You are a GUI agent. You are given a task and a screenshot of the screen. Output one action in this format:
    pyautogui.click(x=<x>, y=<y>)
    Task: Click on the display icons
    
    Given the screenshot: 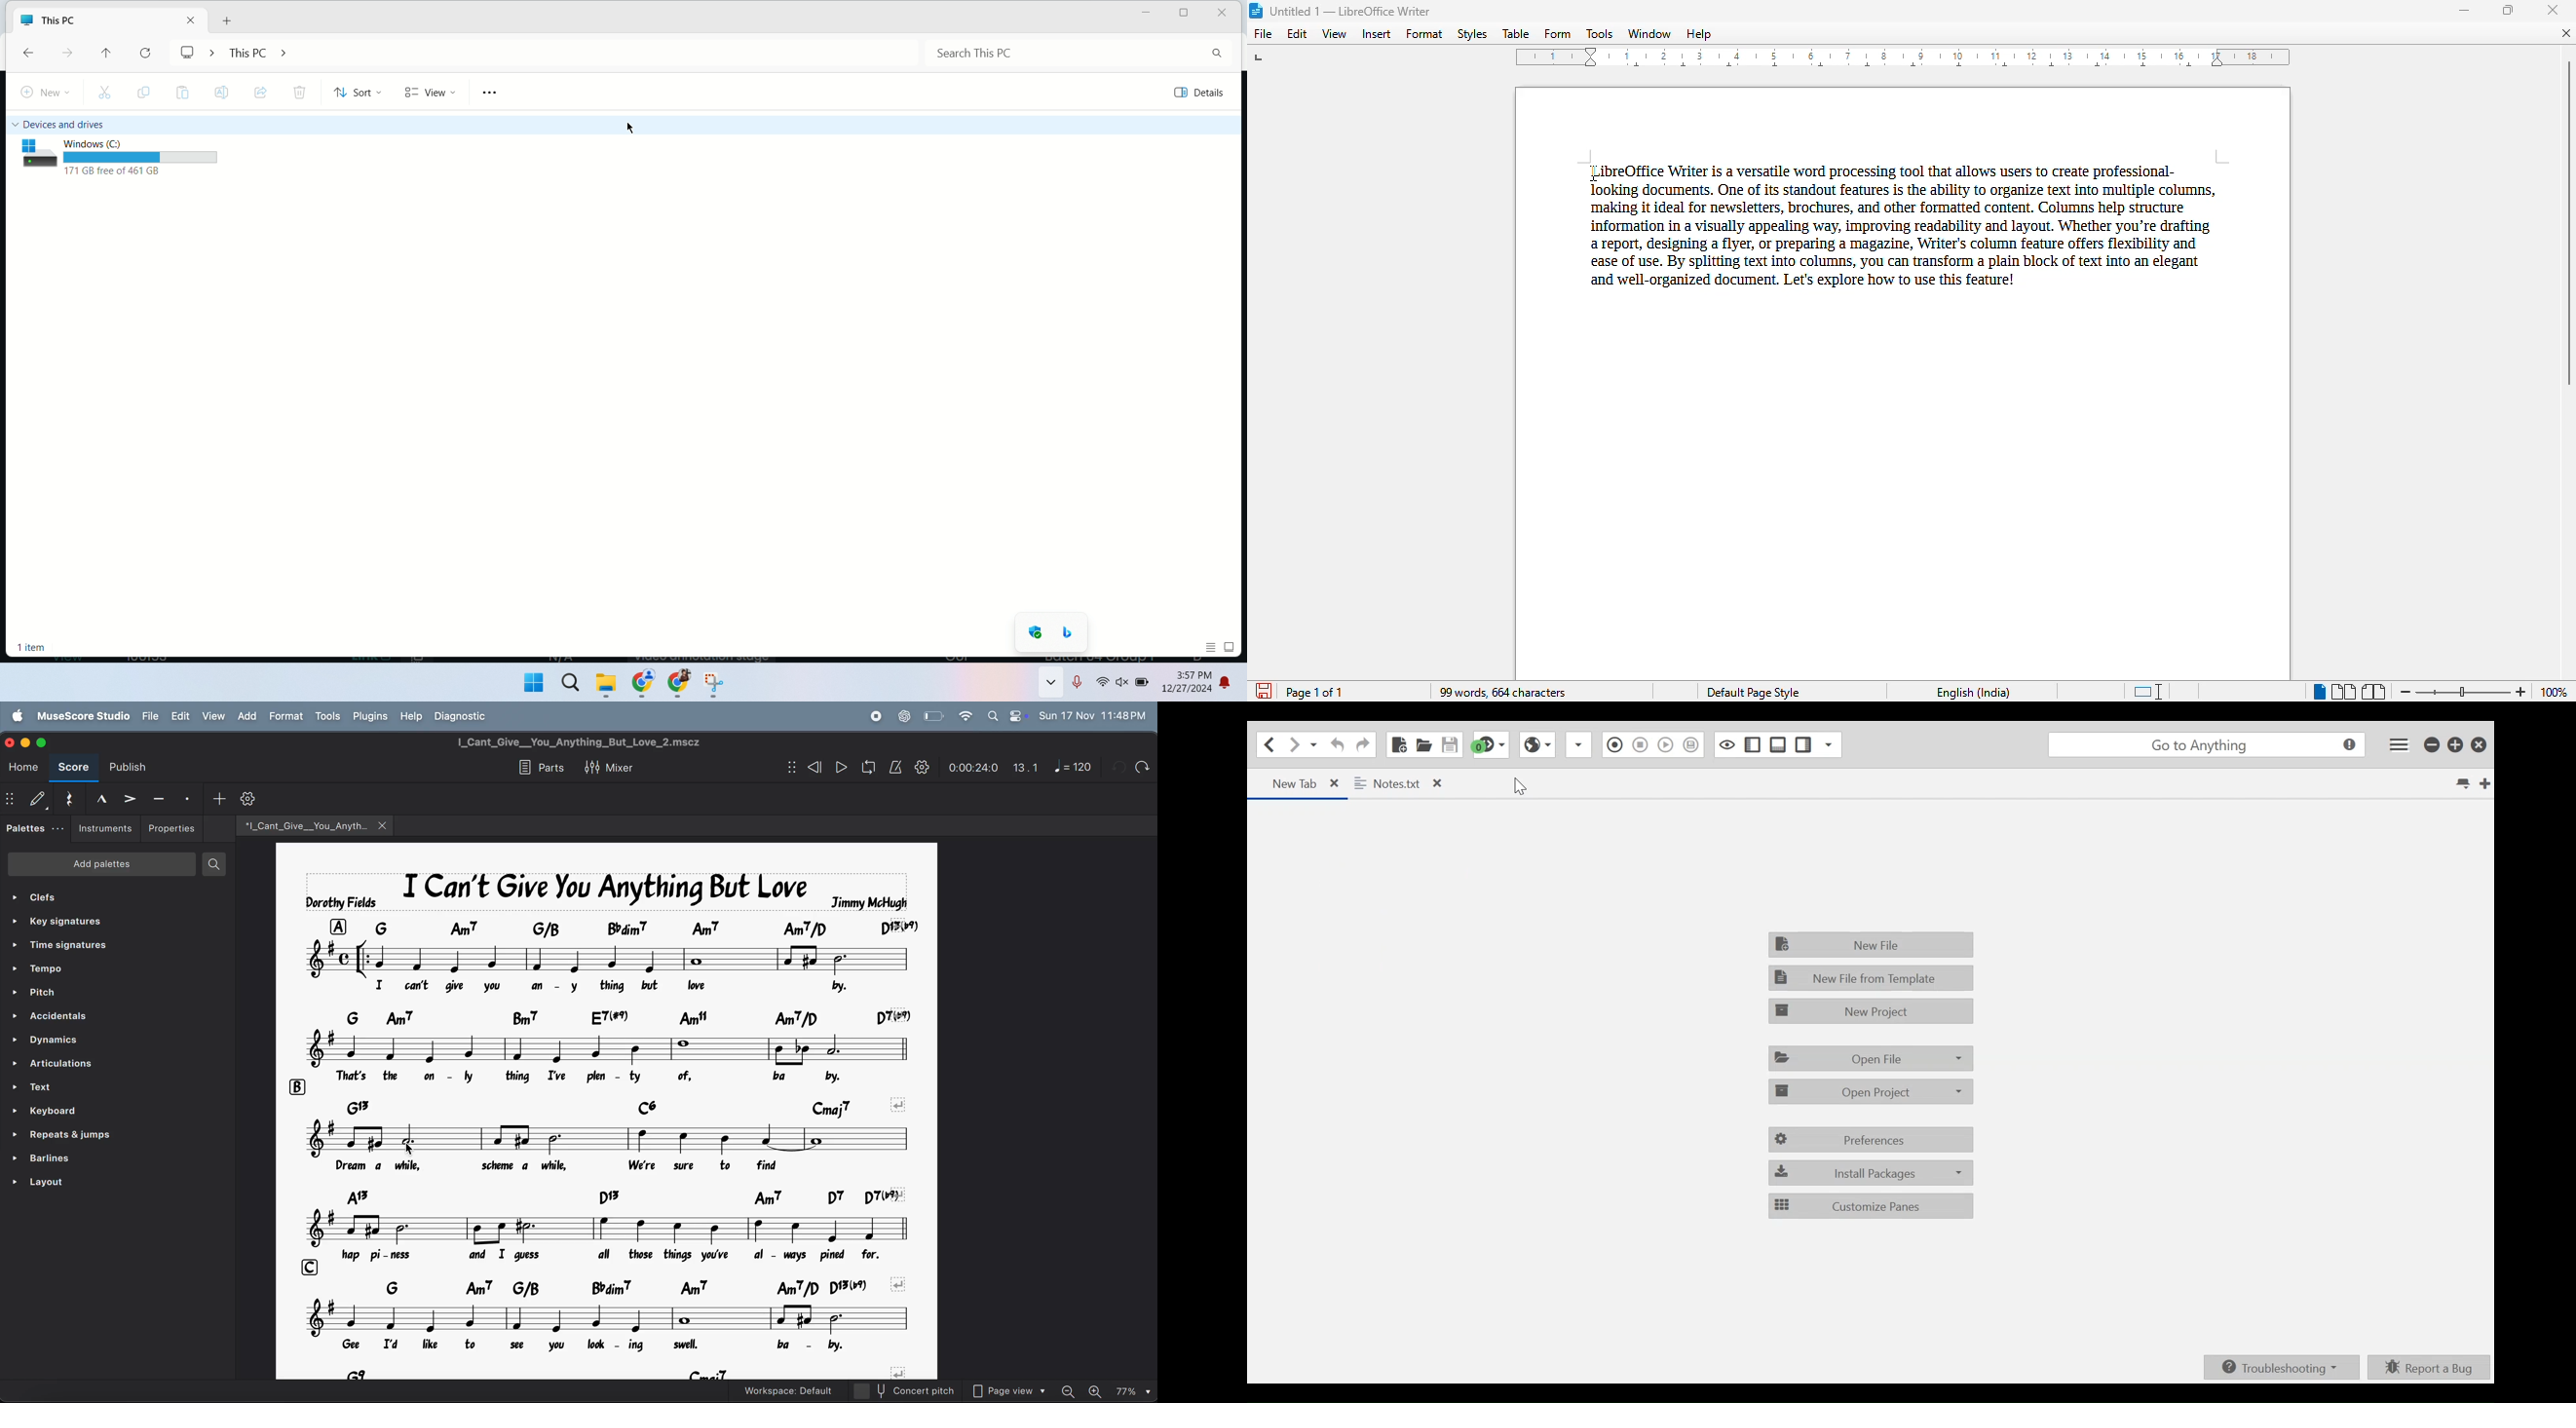 What is the action you would take?
    pyautogui.click(x=1230, y=648)
    